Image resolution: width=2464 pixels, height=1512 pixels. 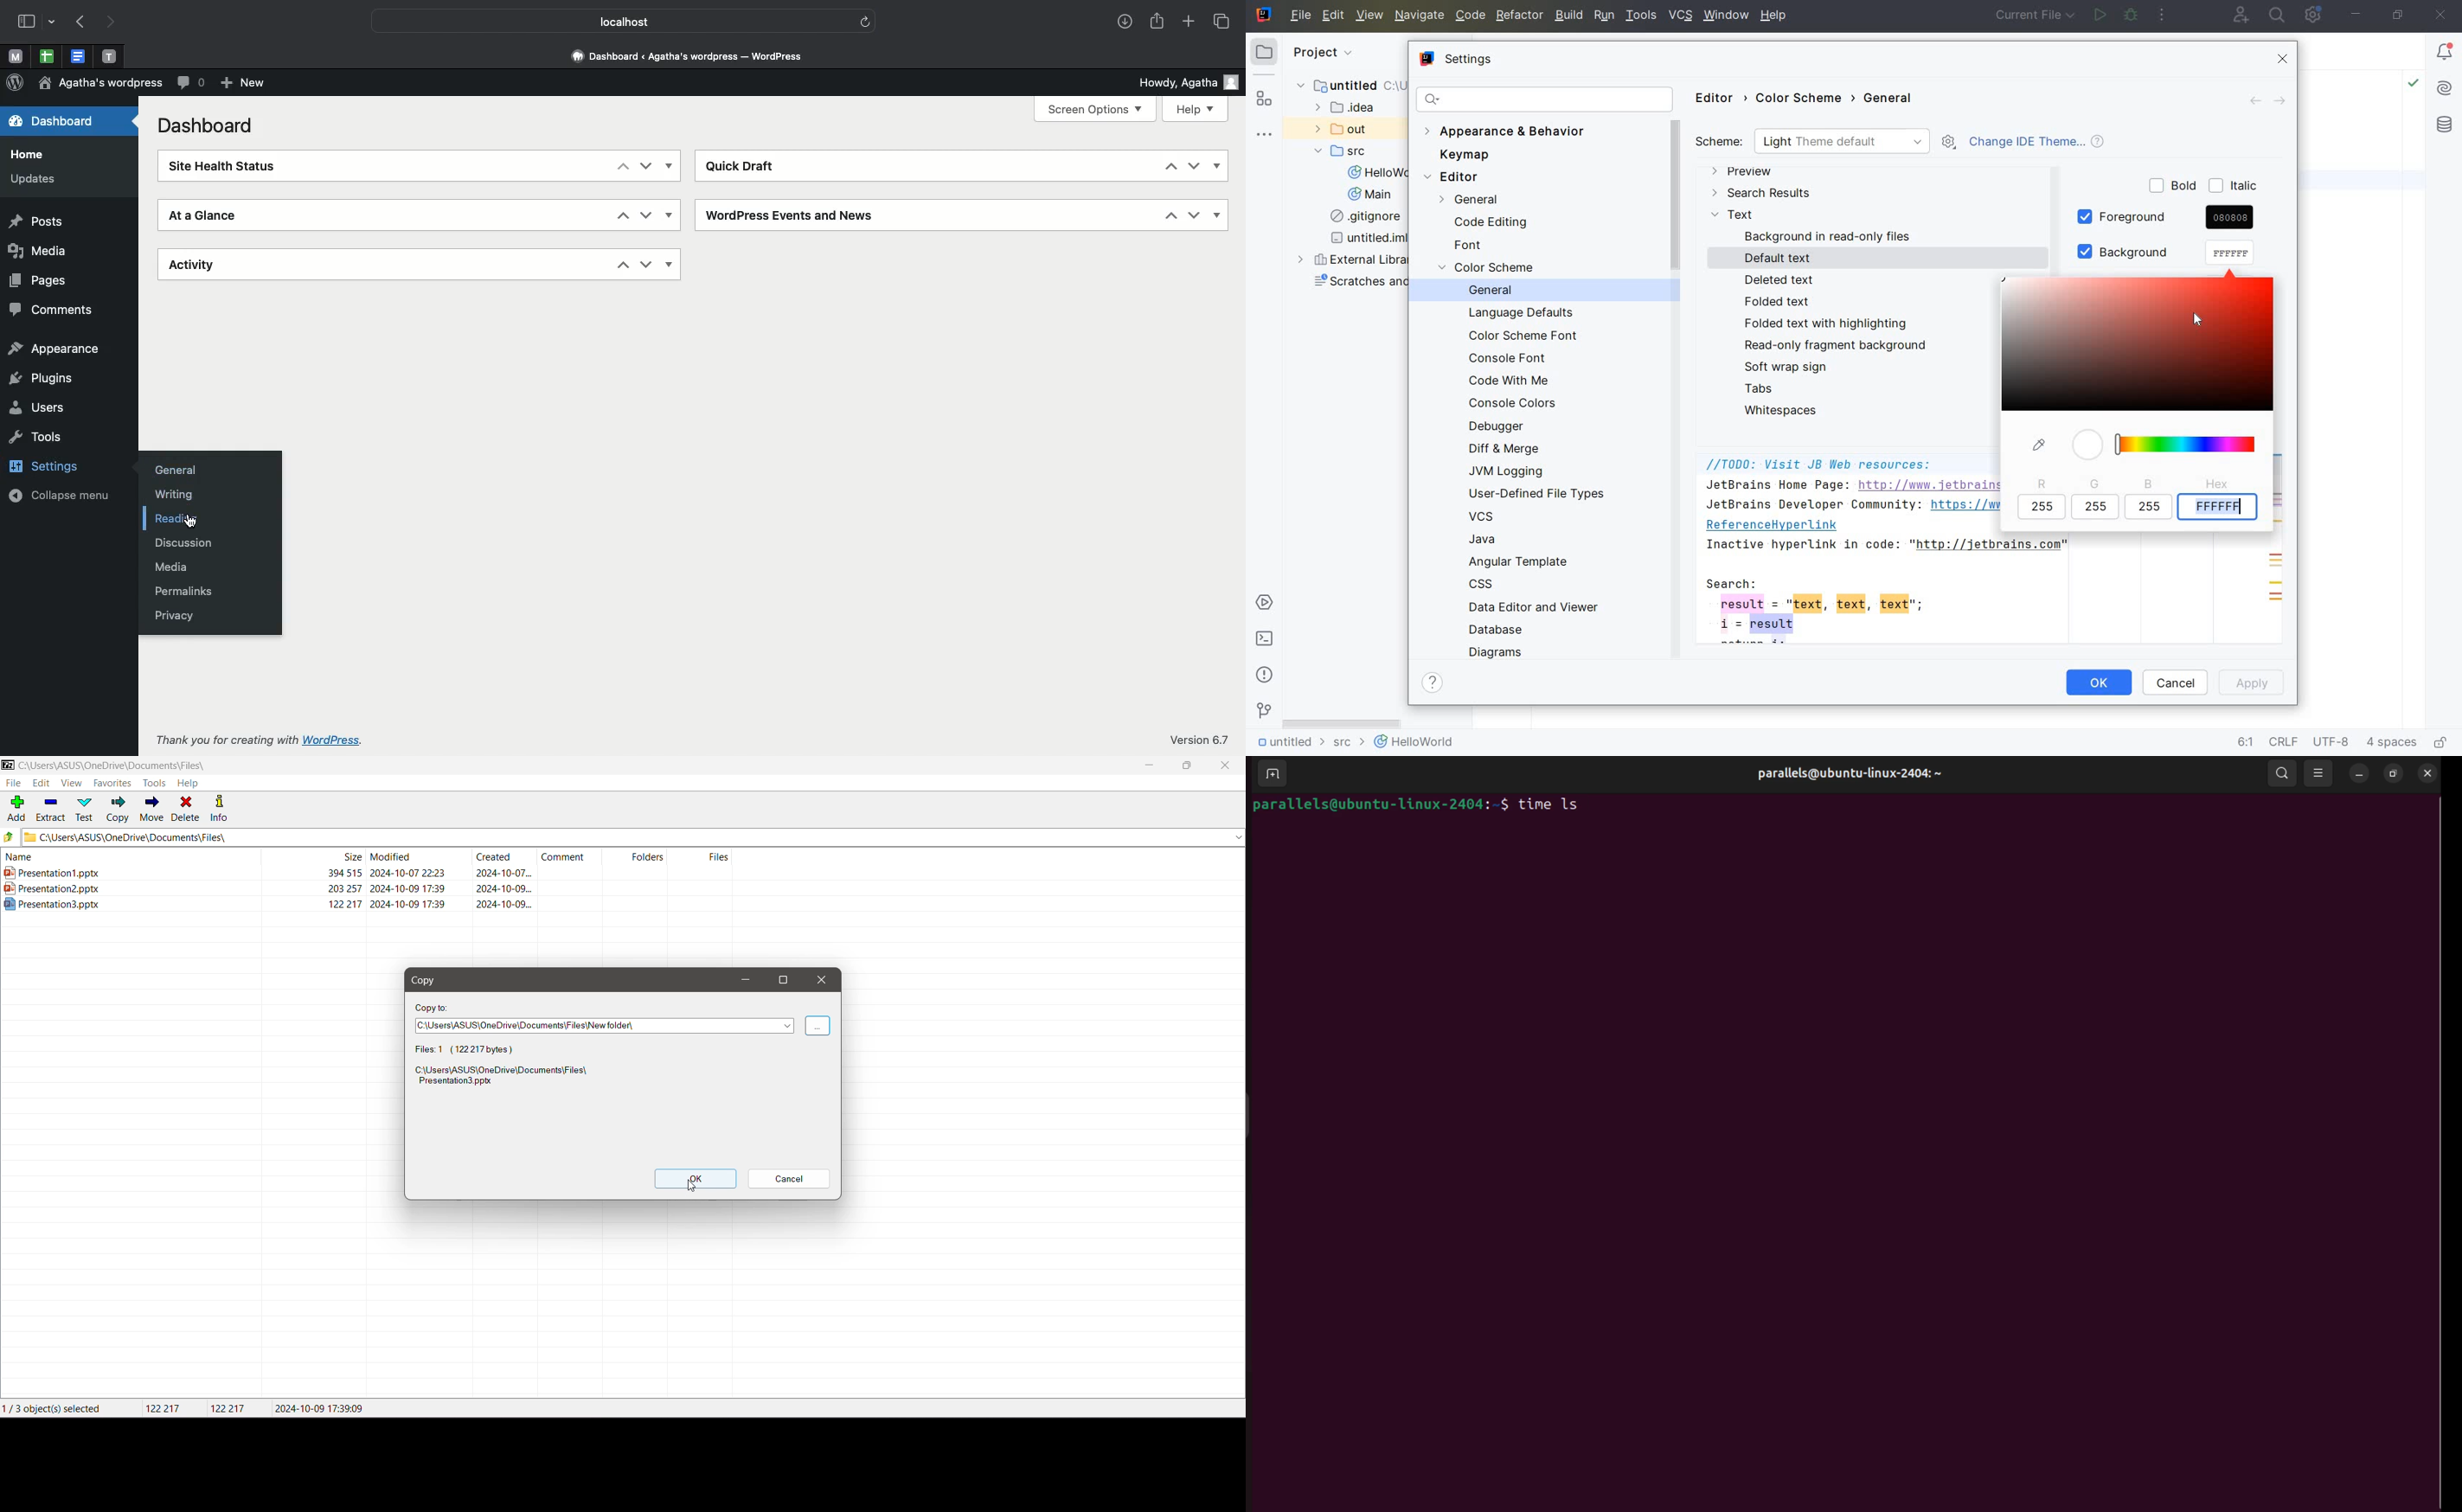 What do you see at coordinates (57, 495) in the screenshot?
I see `Collapse menu` at bounding box center [57, 495].